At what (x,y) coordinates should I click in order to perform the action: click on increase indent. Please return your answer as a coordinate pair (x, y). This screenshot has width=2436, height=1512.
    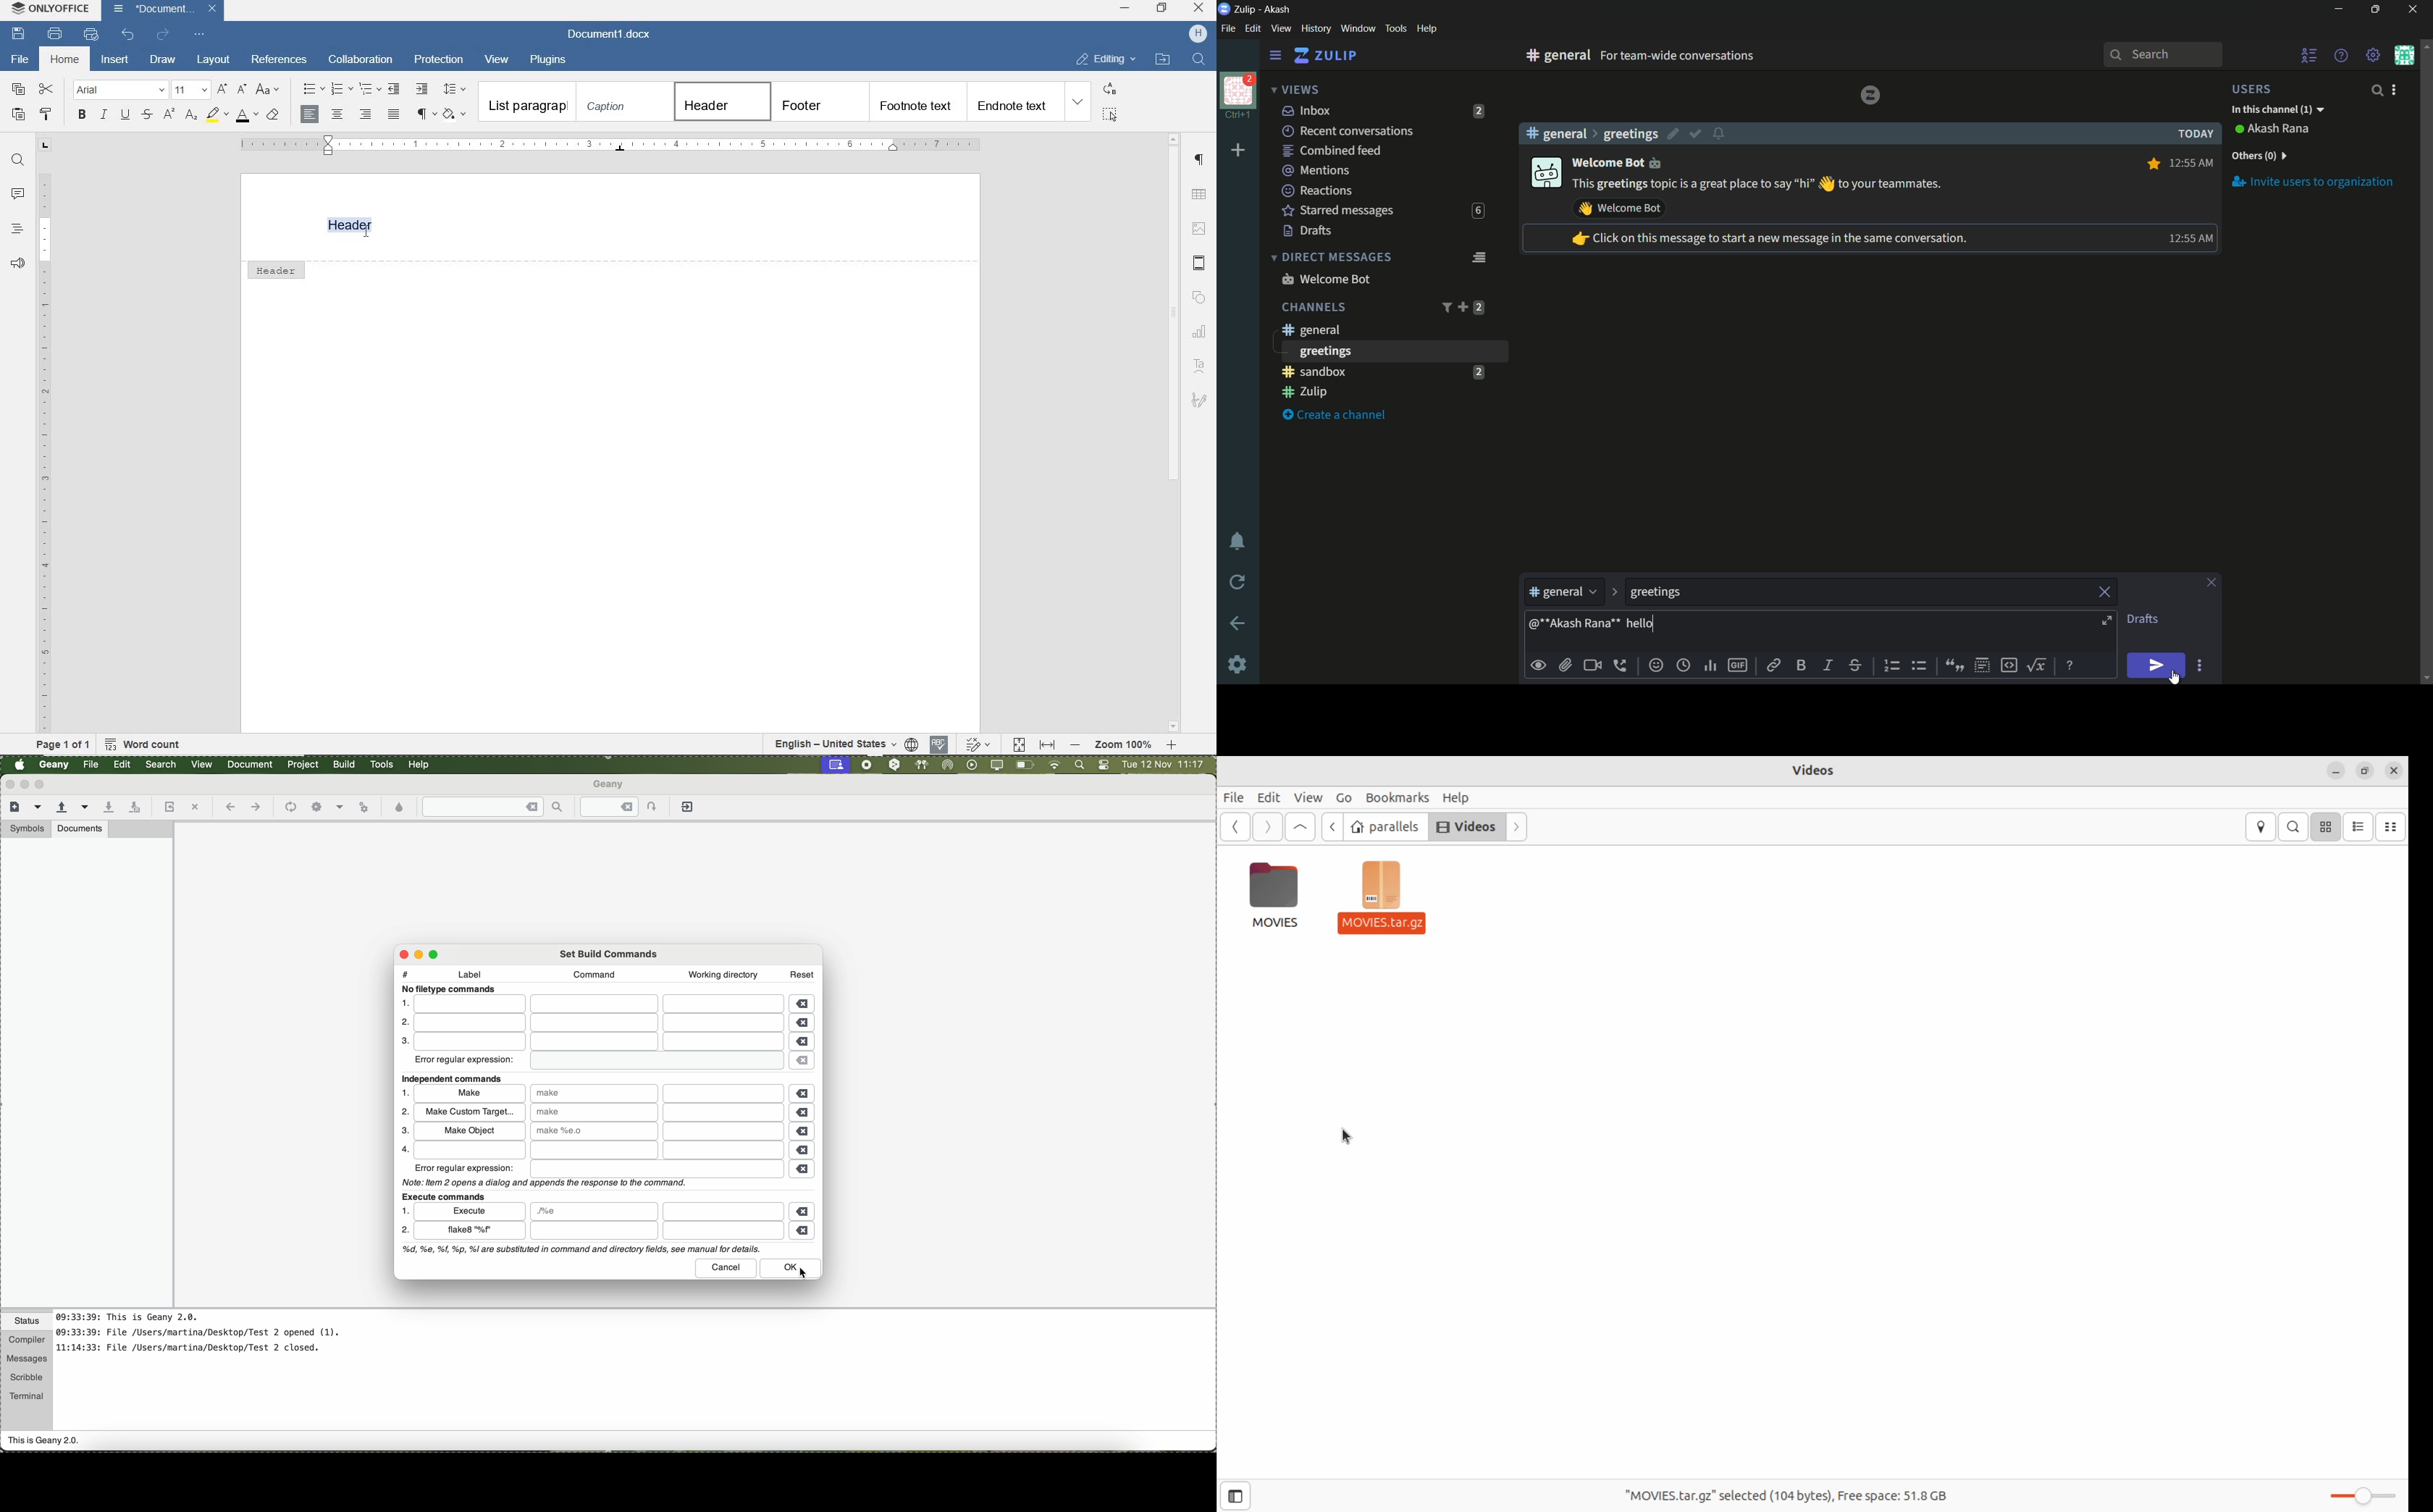
    Looking at the image, I should click on (422, 88).